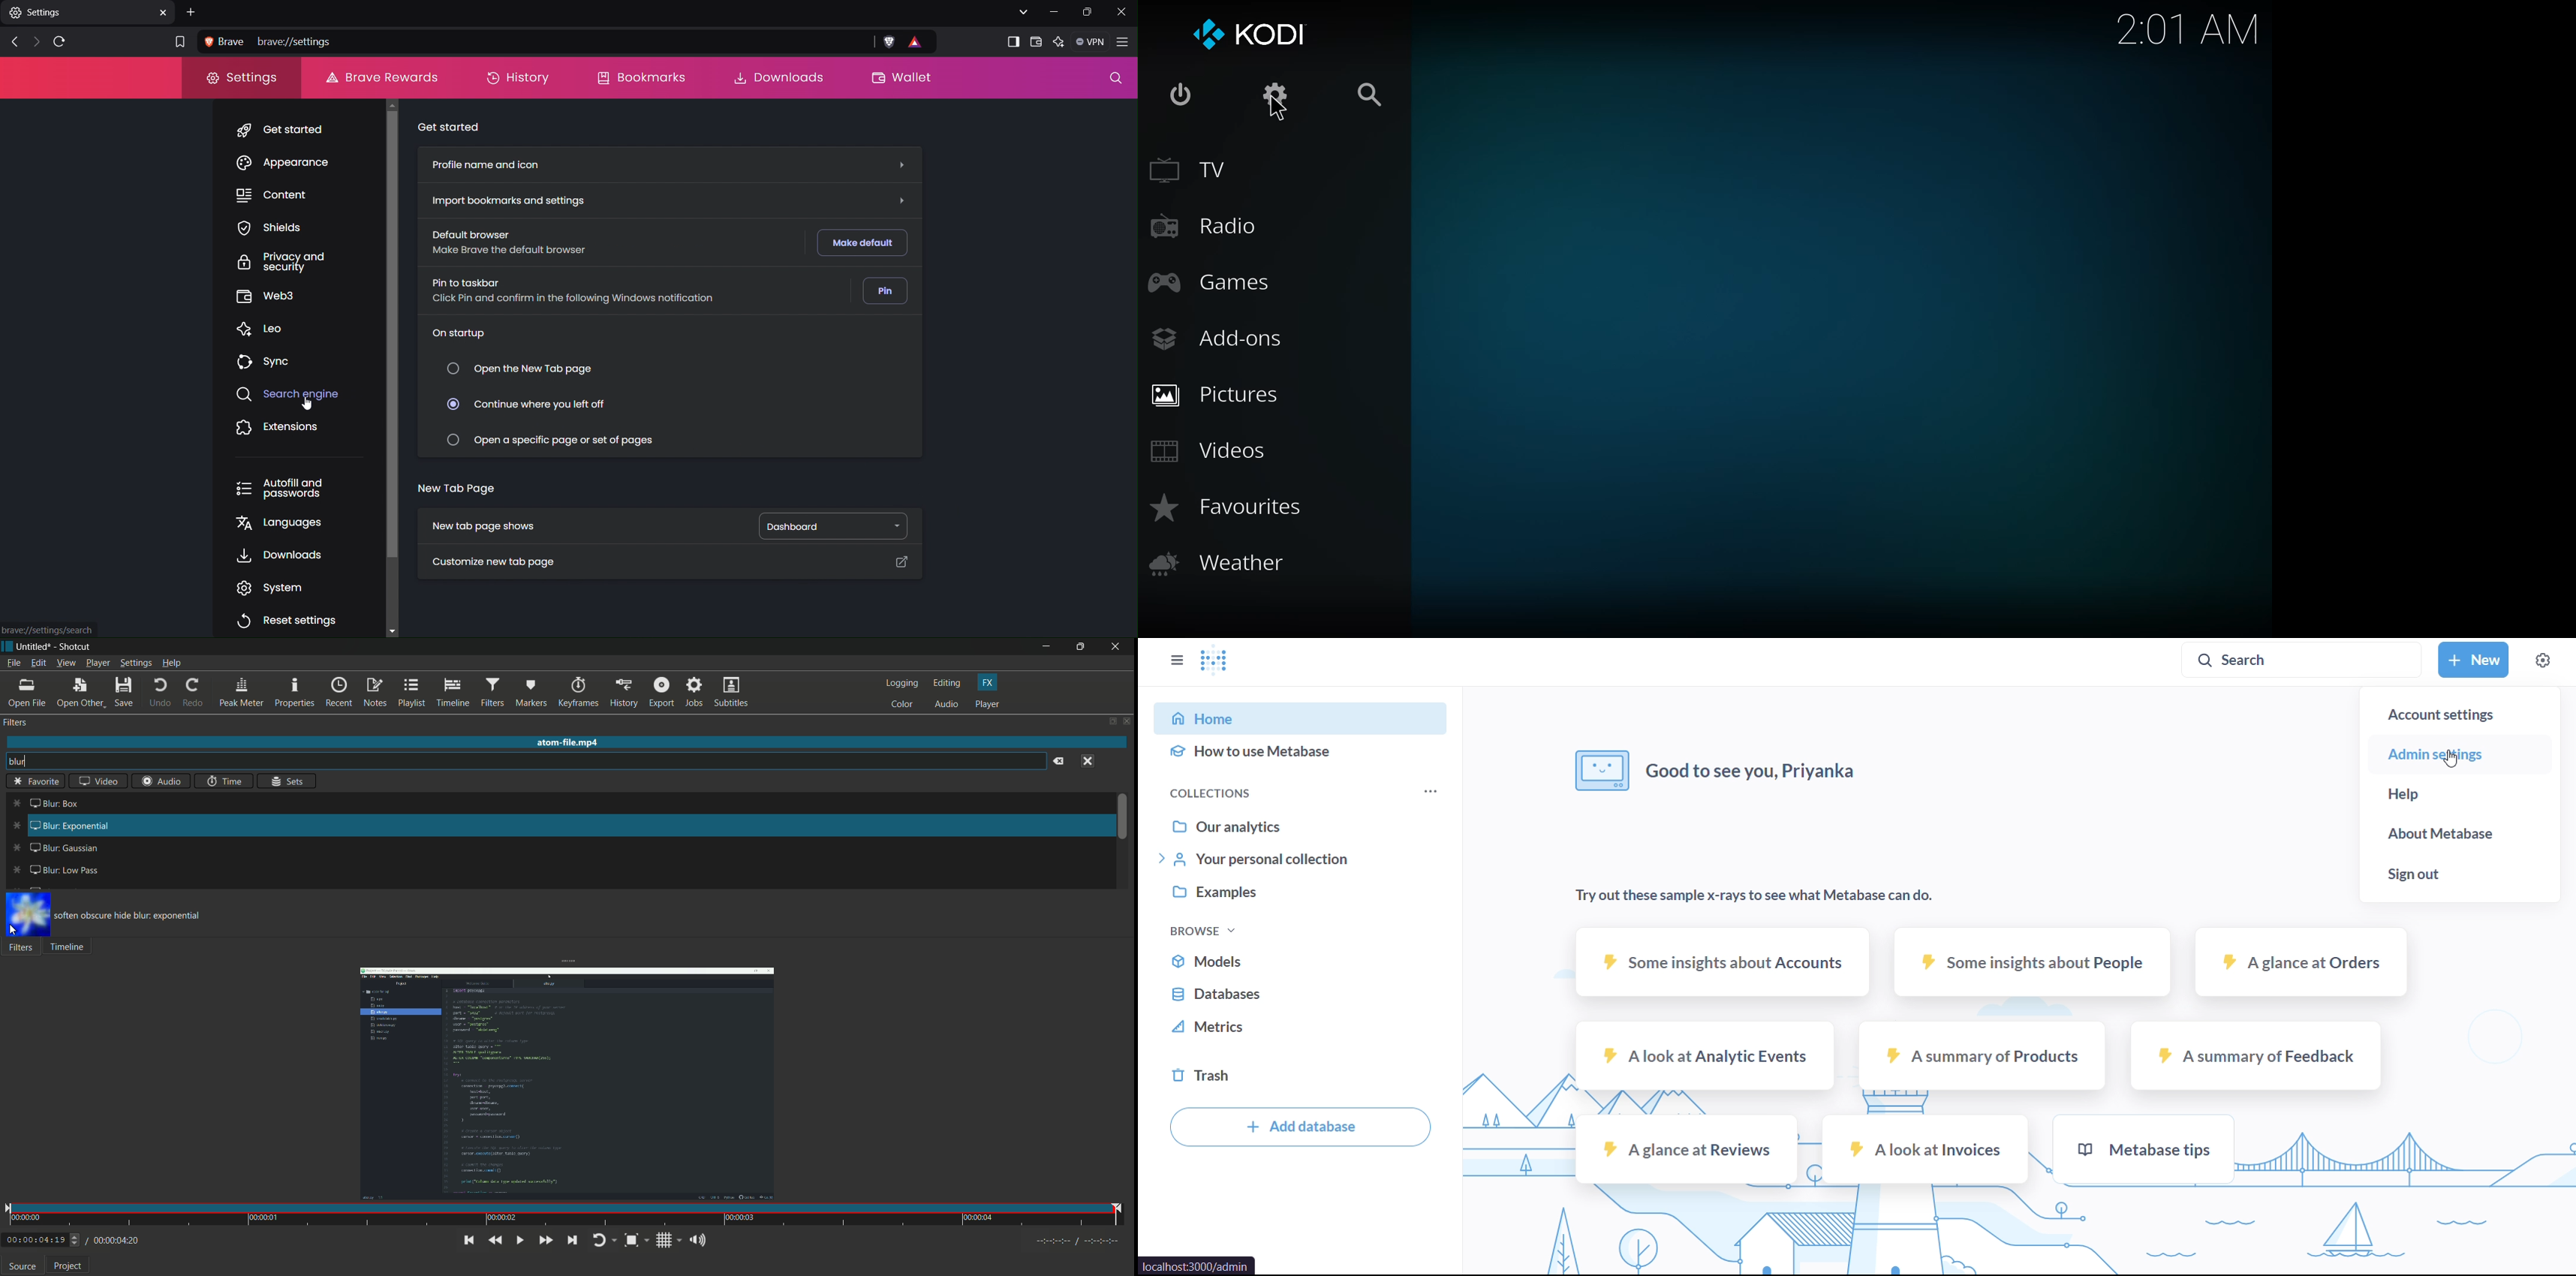  What do you see at coordinates (30, 915) in the screenshot?
I see `preview image` at bounding box center [30, 915].